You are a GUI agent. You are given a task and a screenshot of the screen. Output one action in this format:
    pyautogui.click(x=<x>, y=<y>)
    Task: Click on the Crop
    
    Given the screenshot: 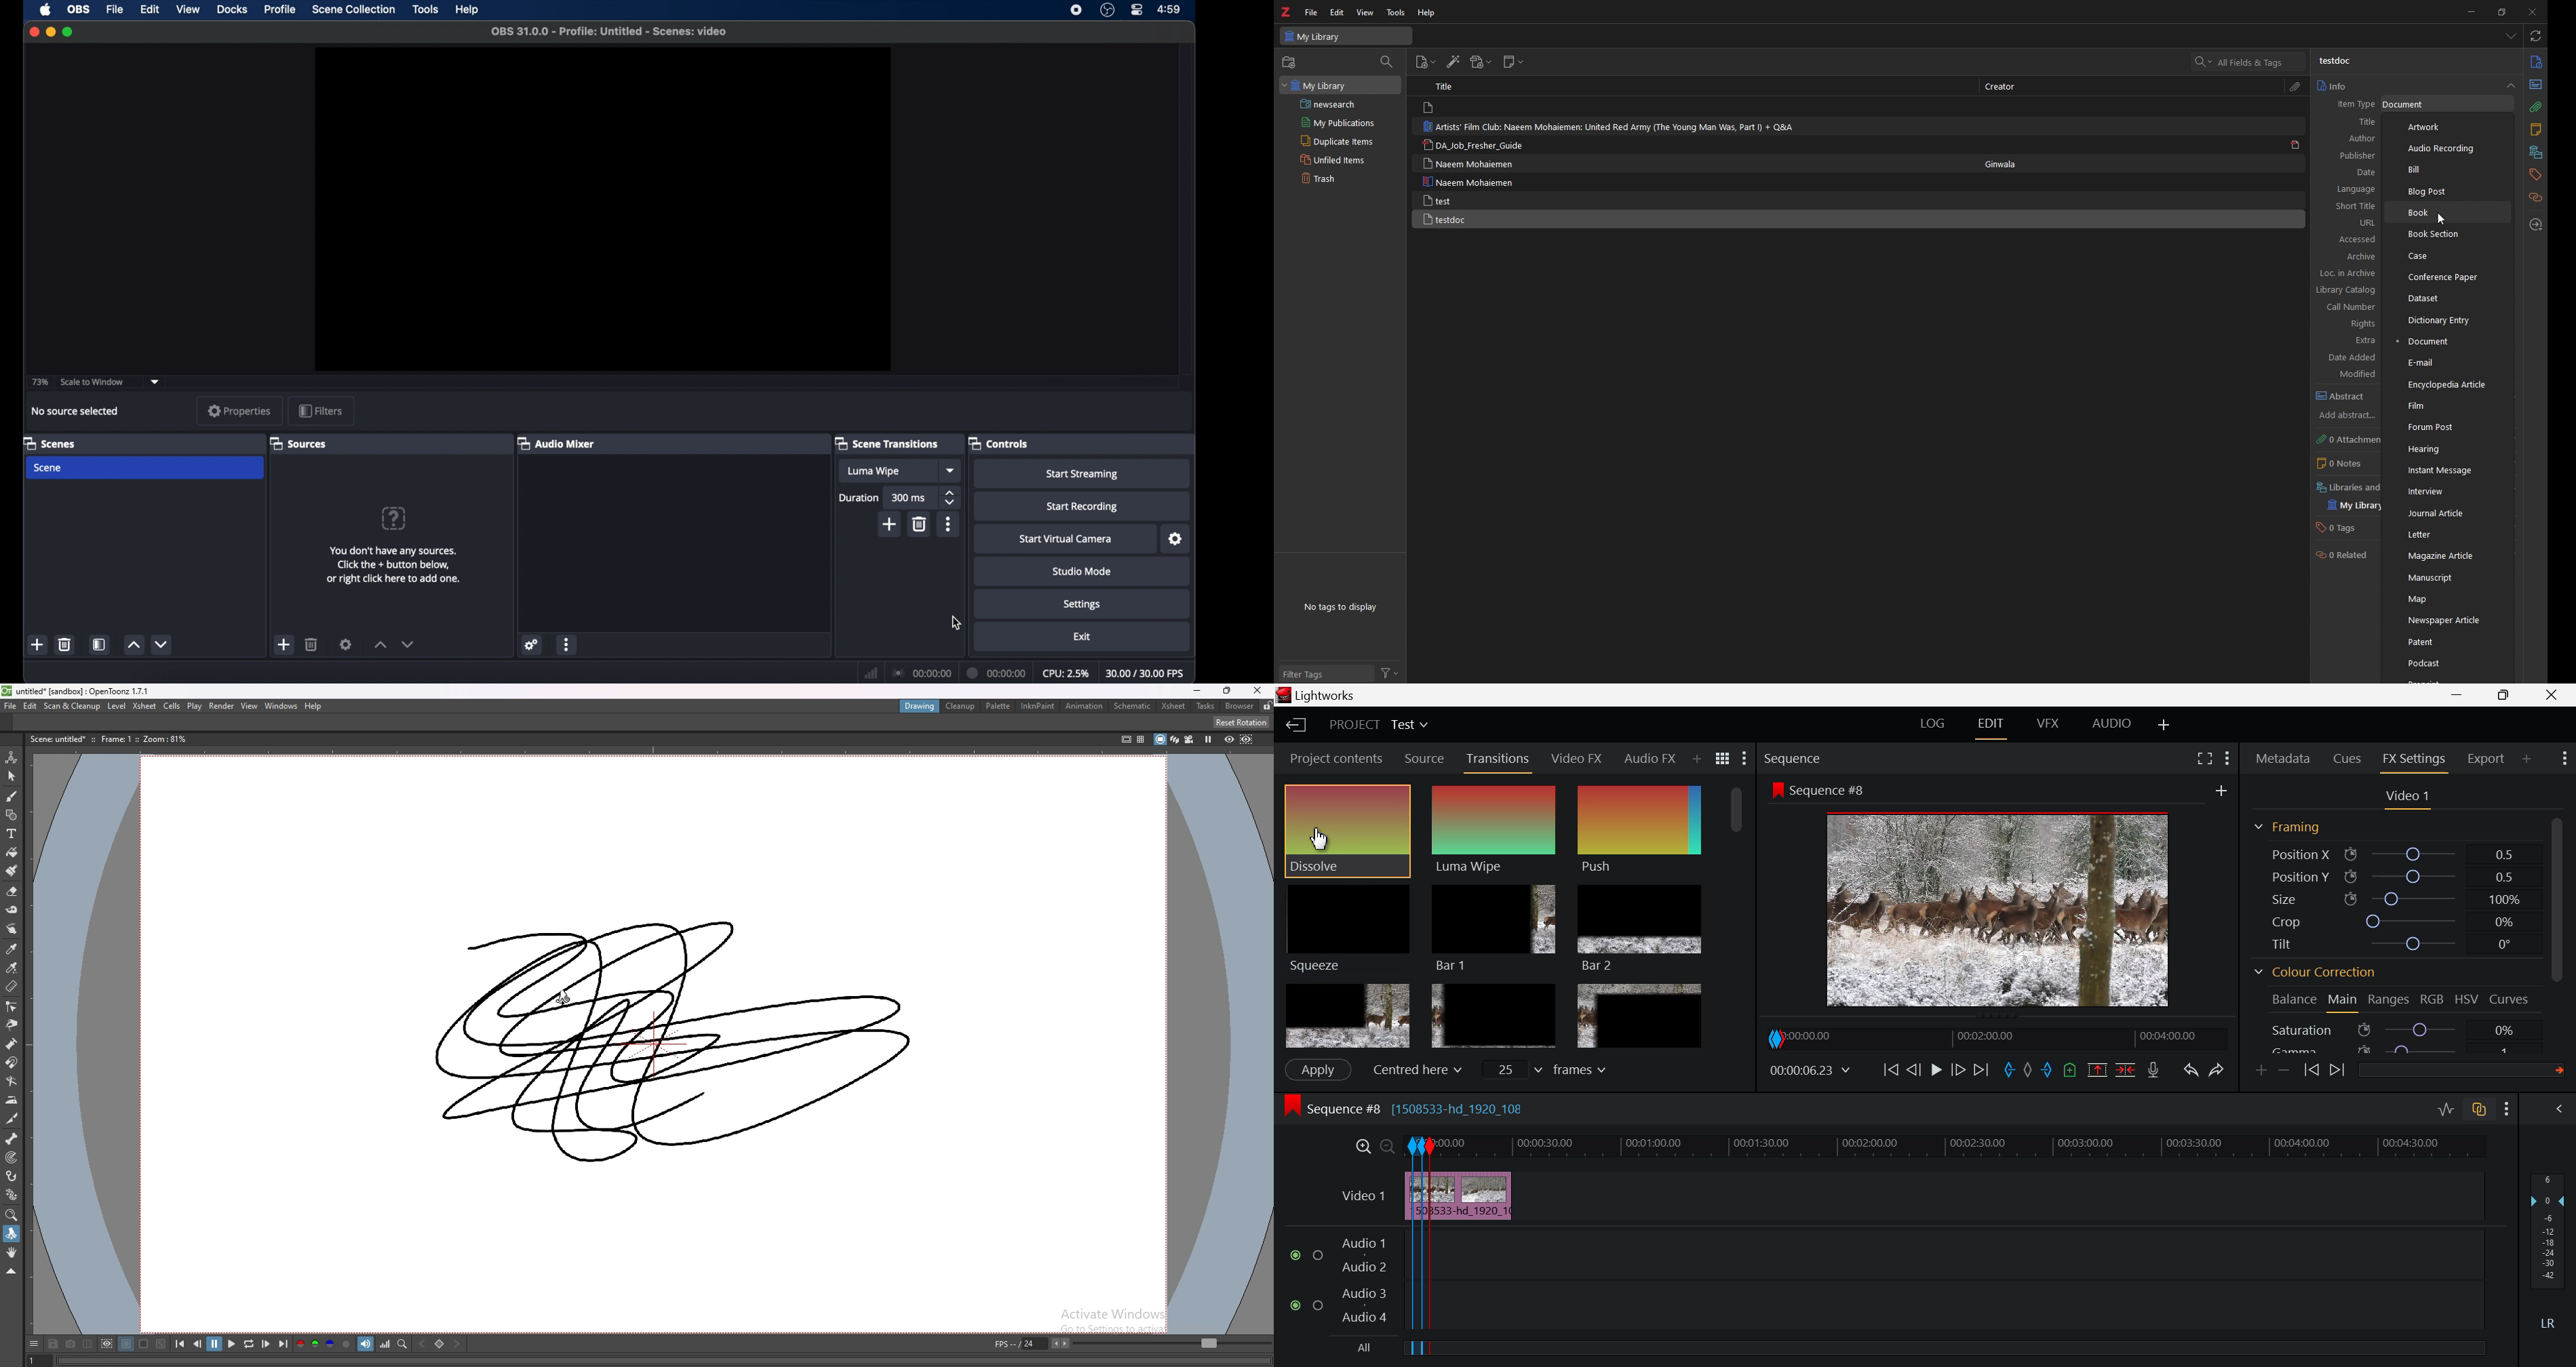 What is the action you would take?
    pyautogui.click(x=2394, y=921)
    